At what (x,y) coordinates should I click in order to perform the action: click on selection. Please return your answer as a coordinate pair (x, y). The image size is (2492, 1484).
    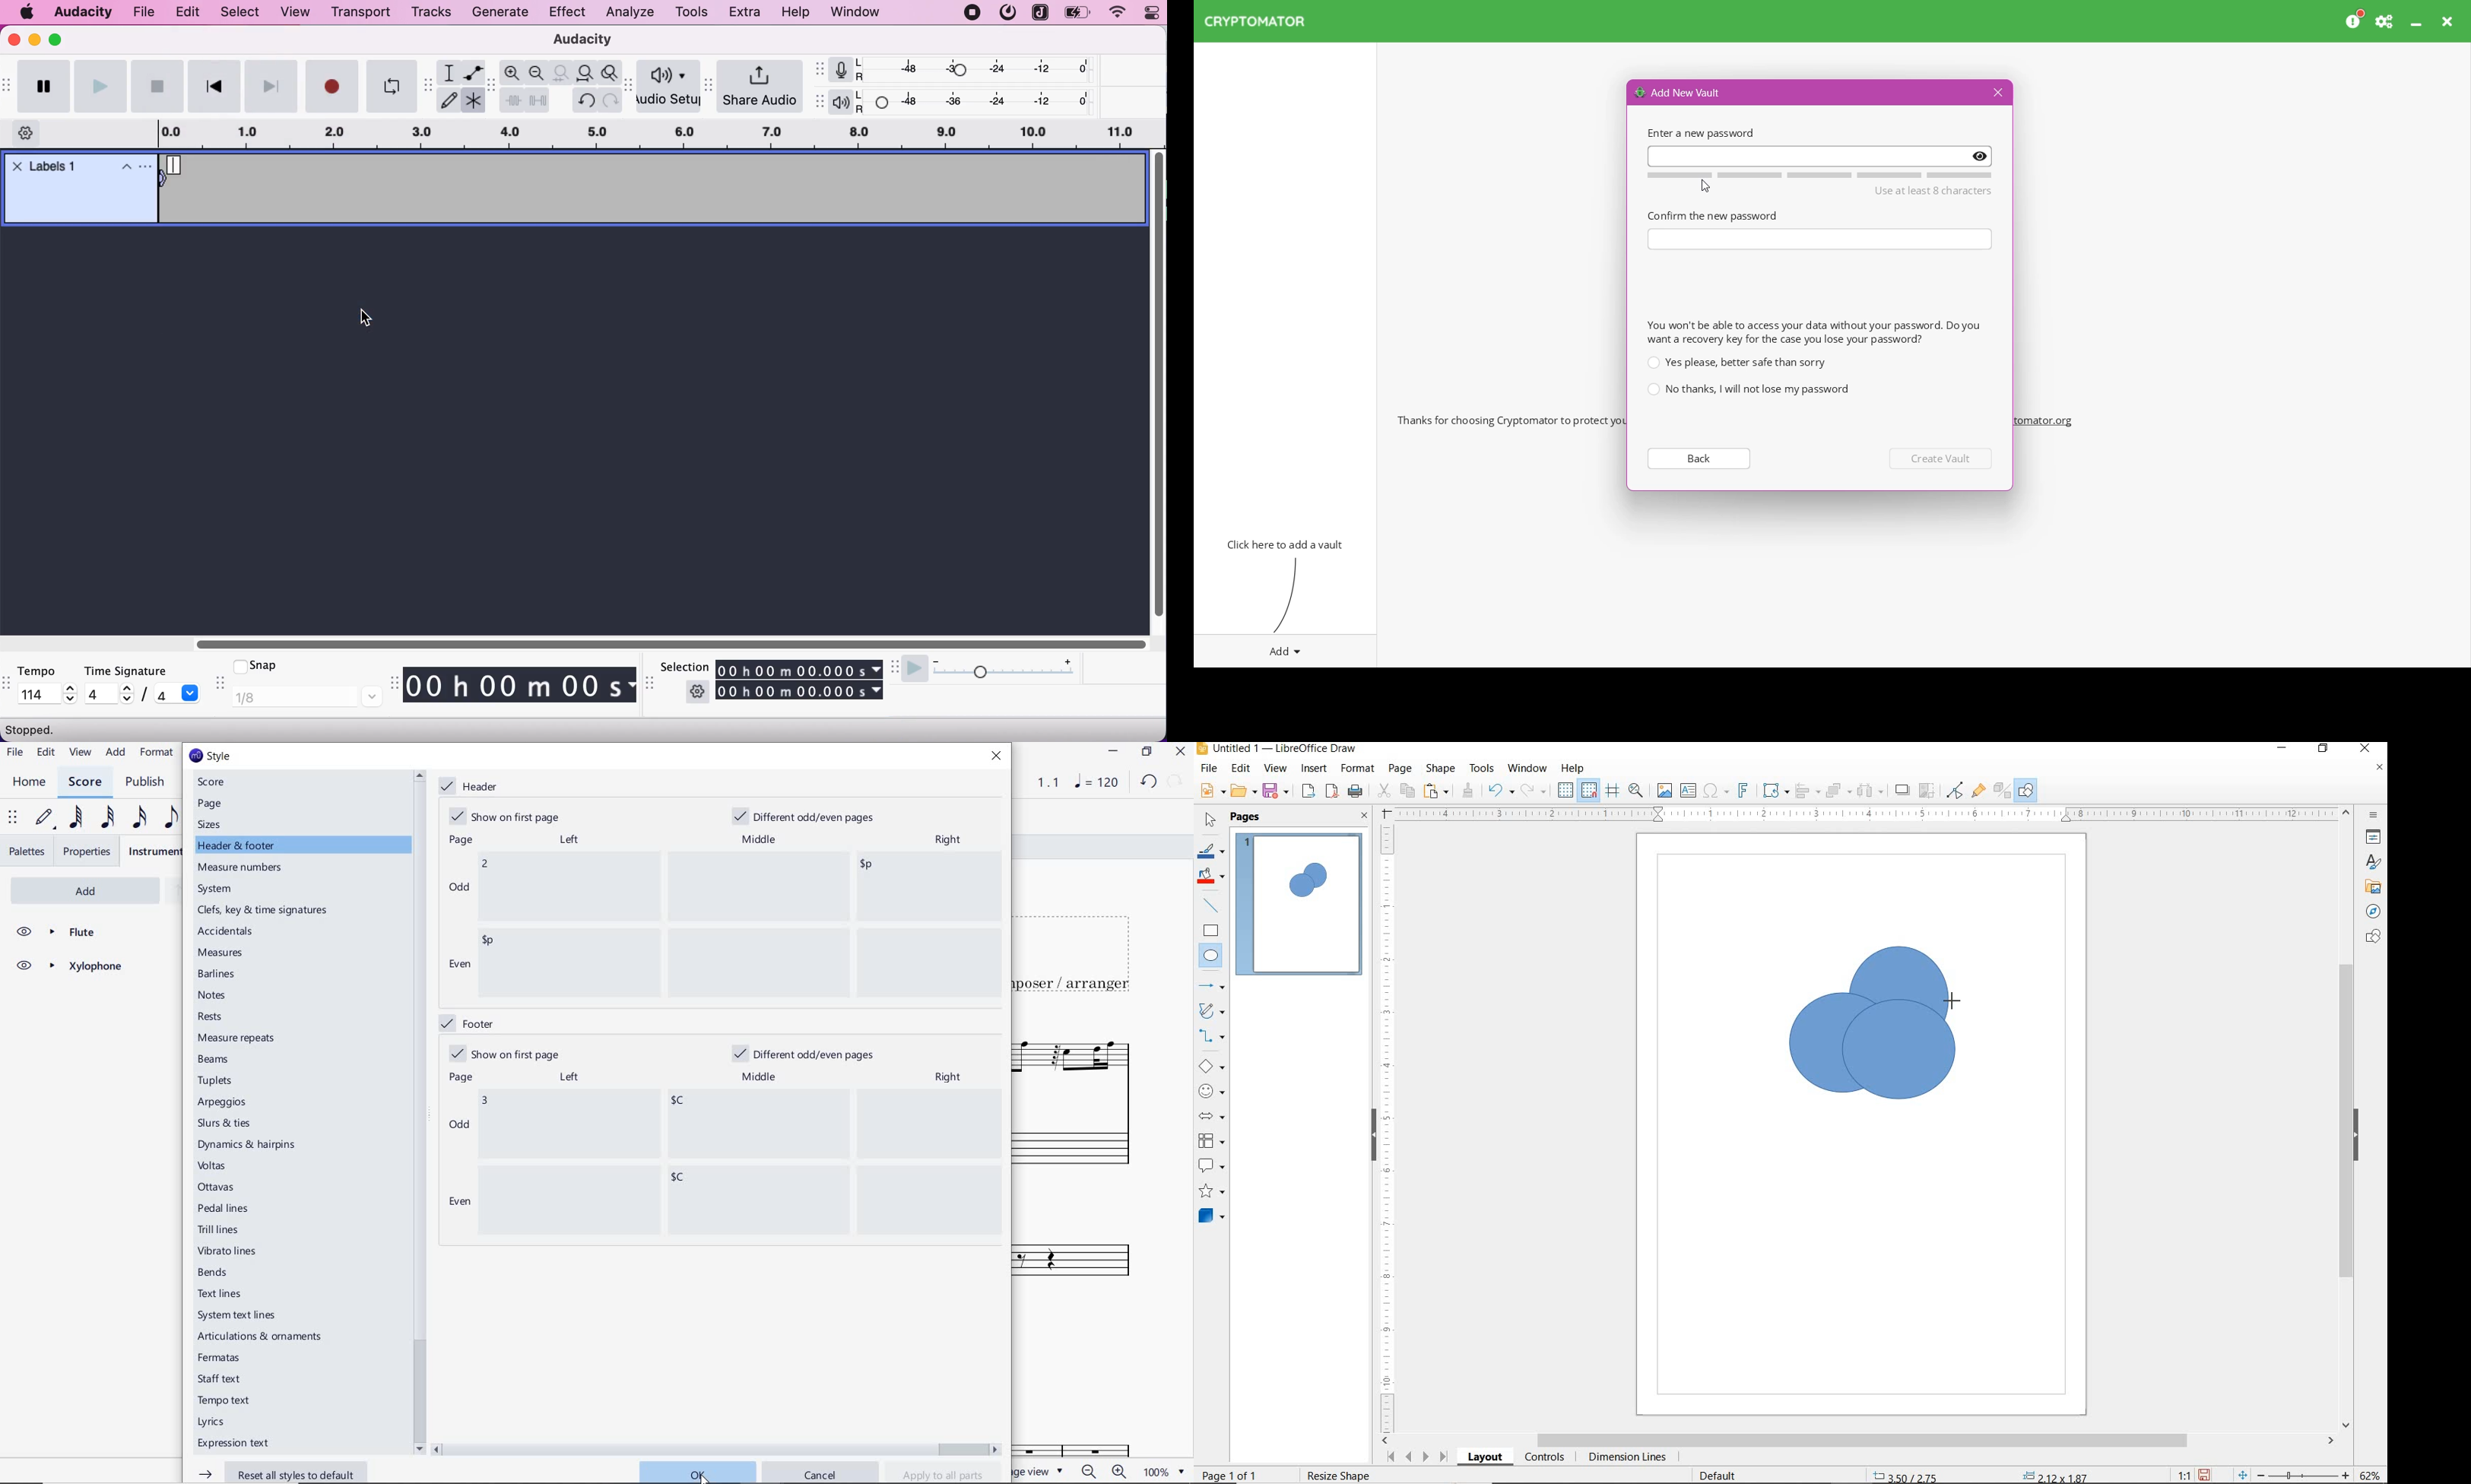
    Looking at the image, I should click on (683, 666).